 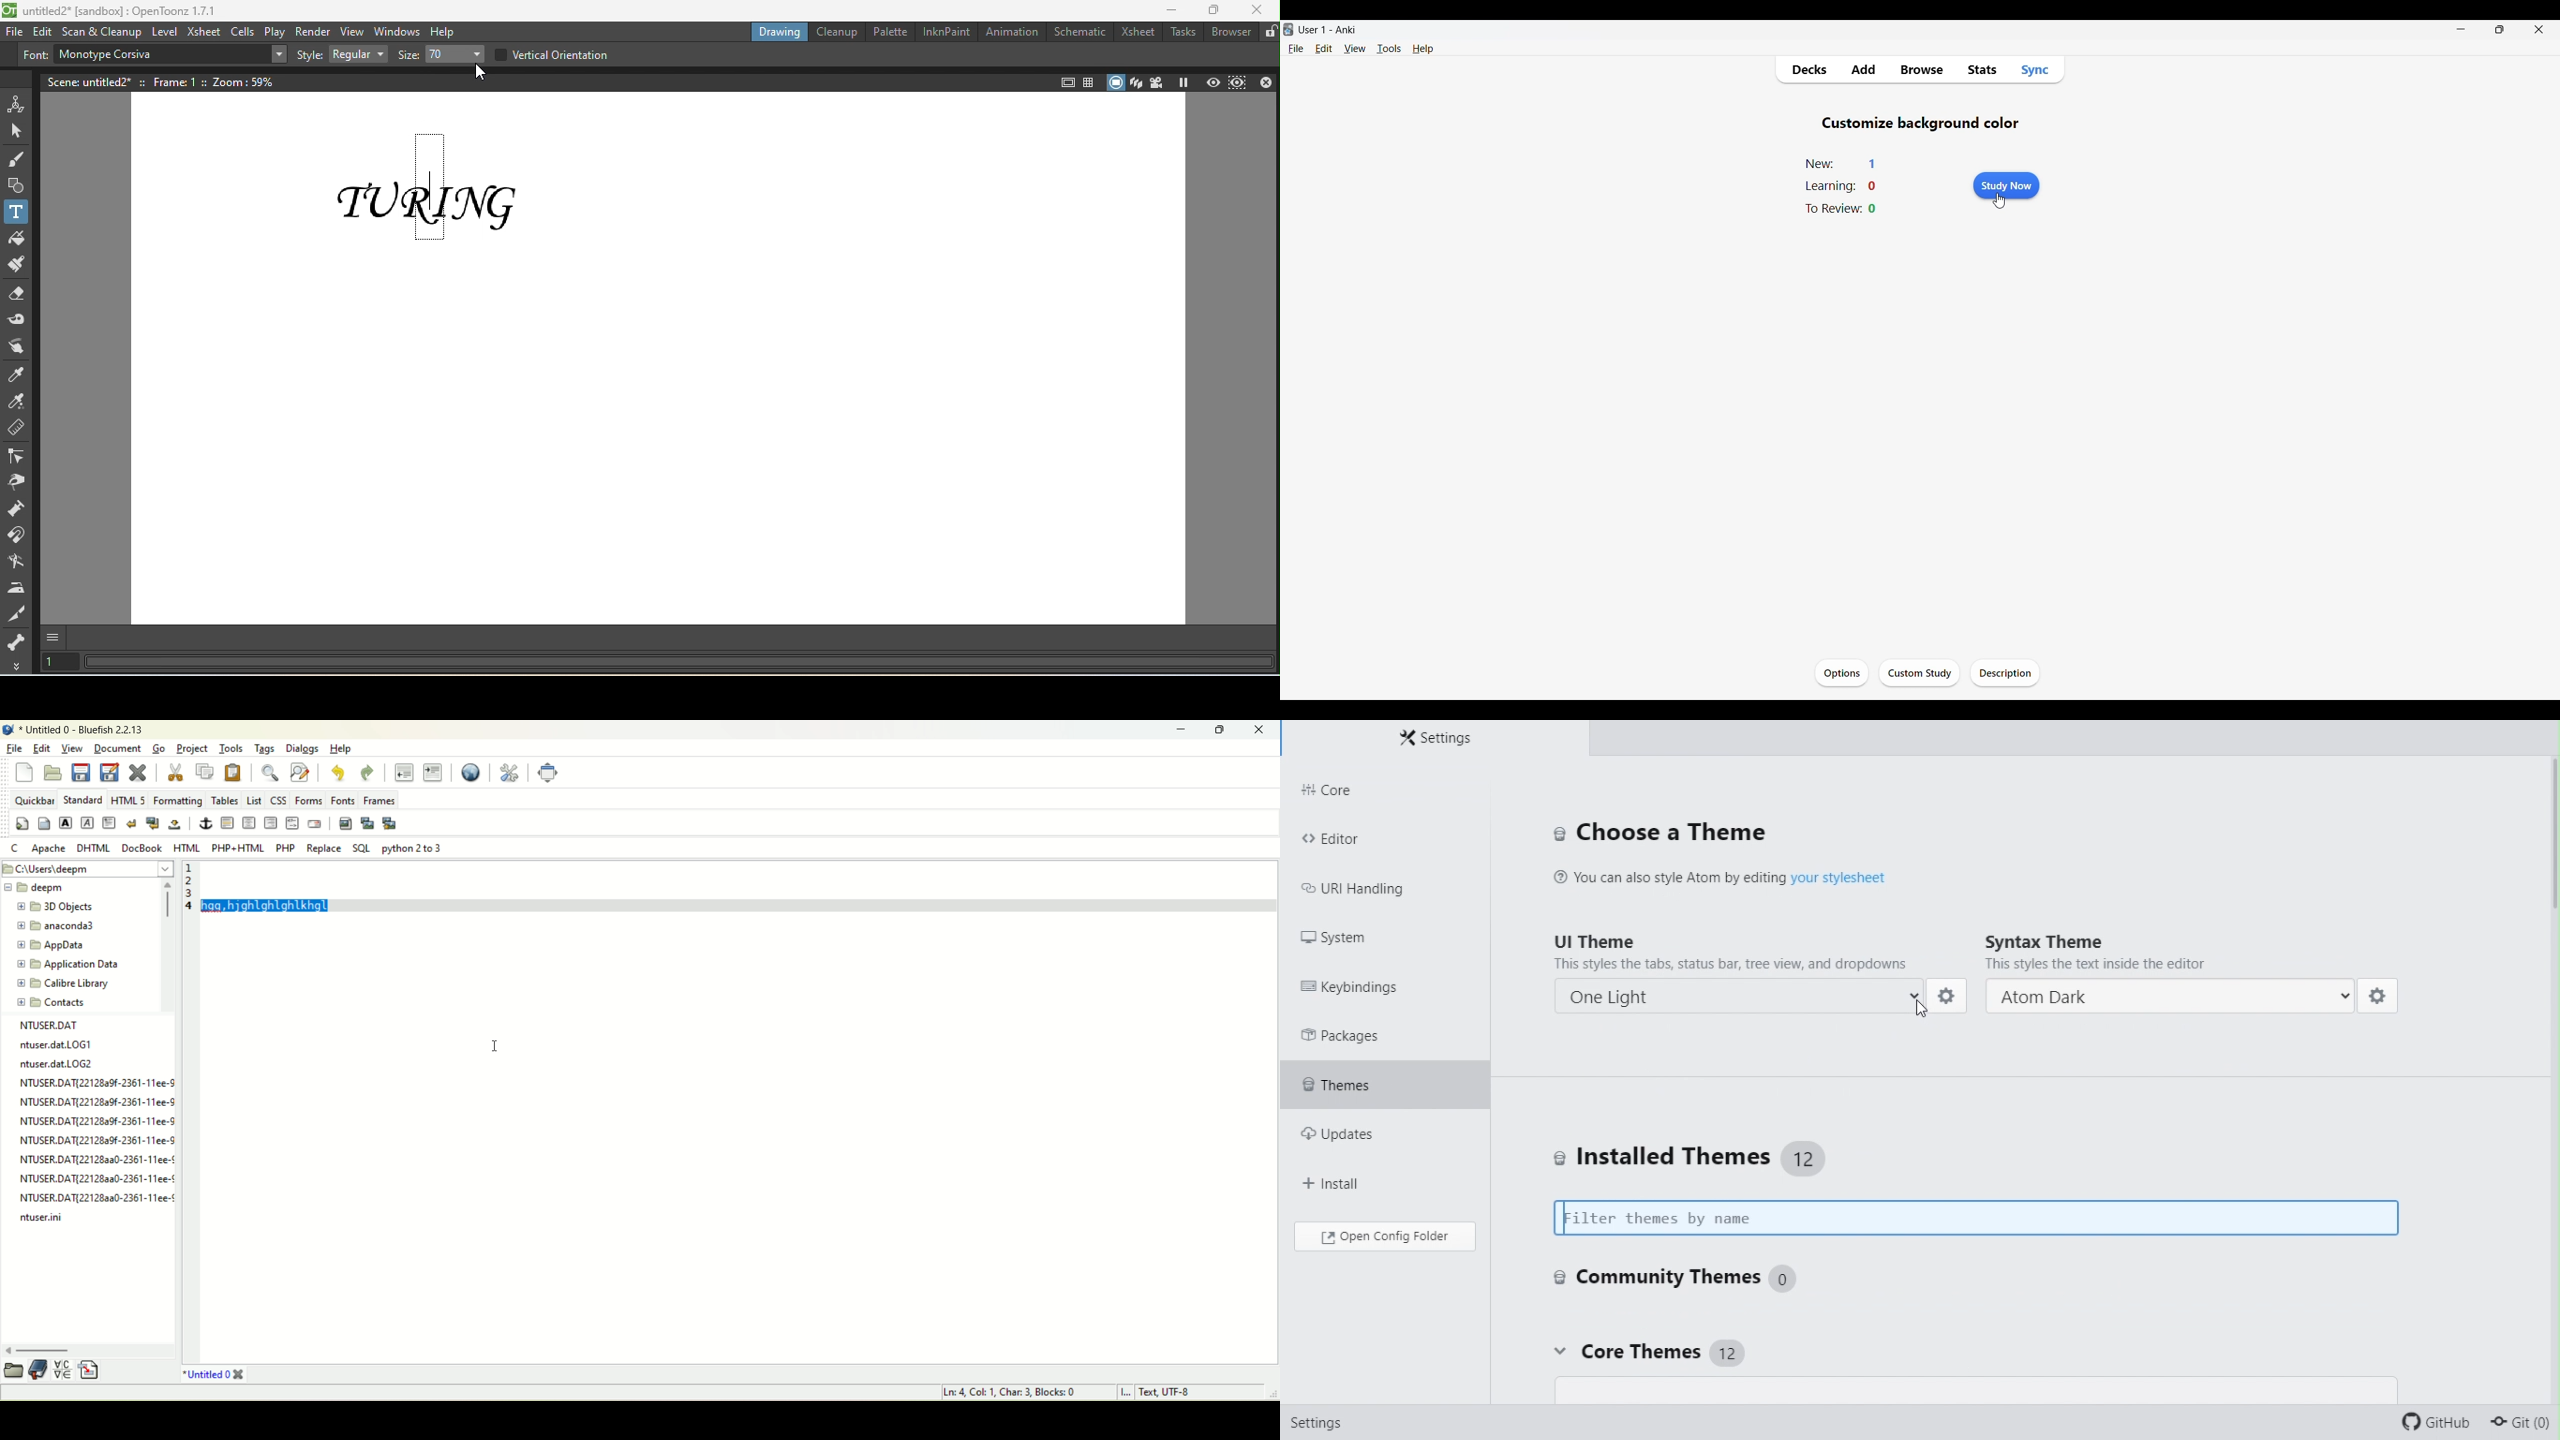 I want to click on cursor, so click(x=495, y=1041).